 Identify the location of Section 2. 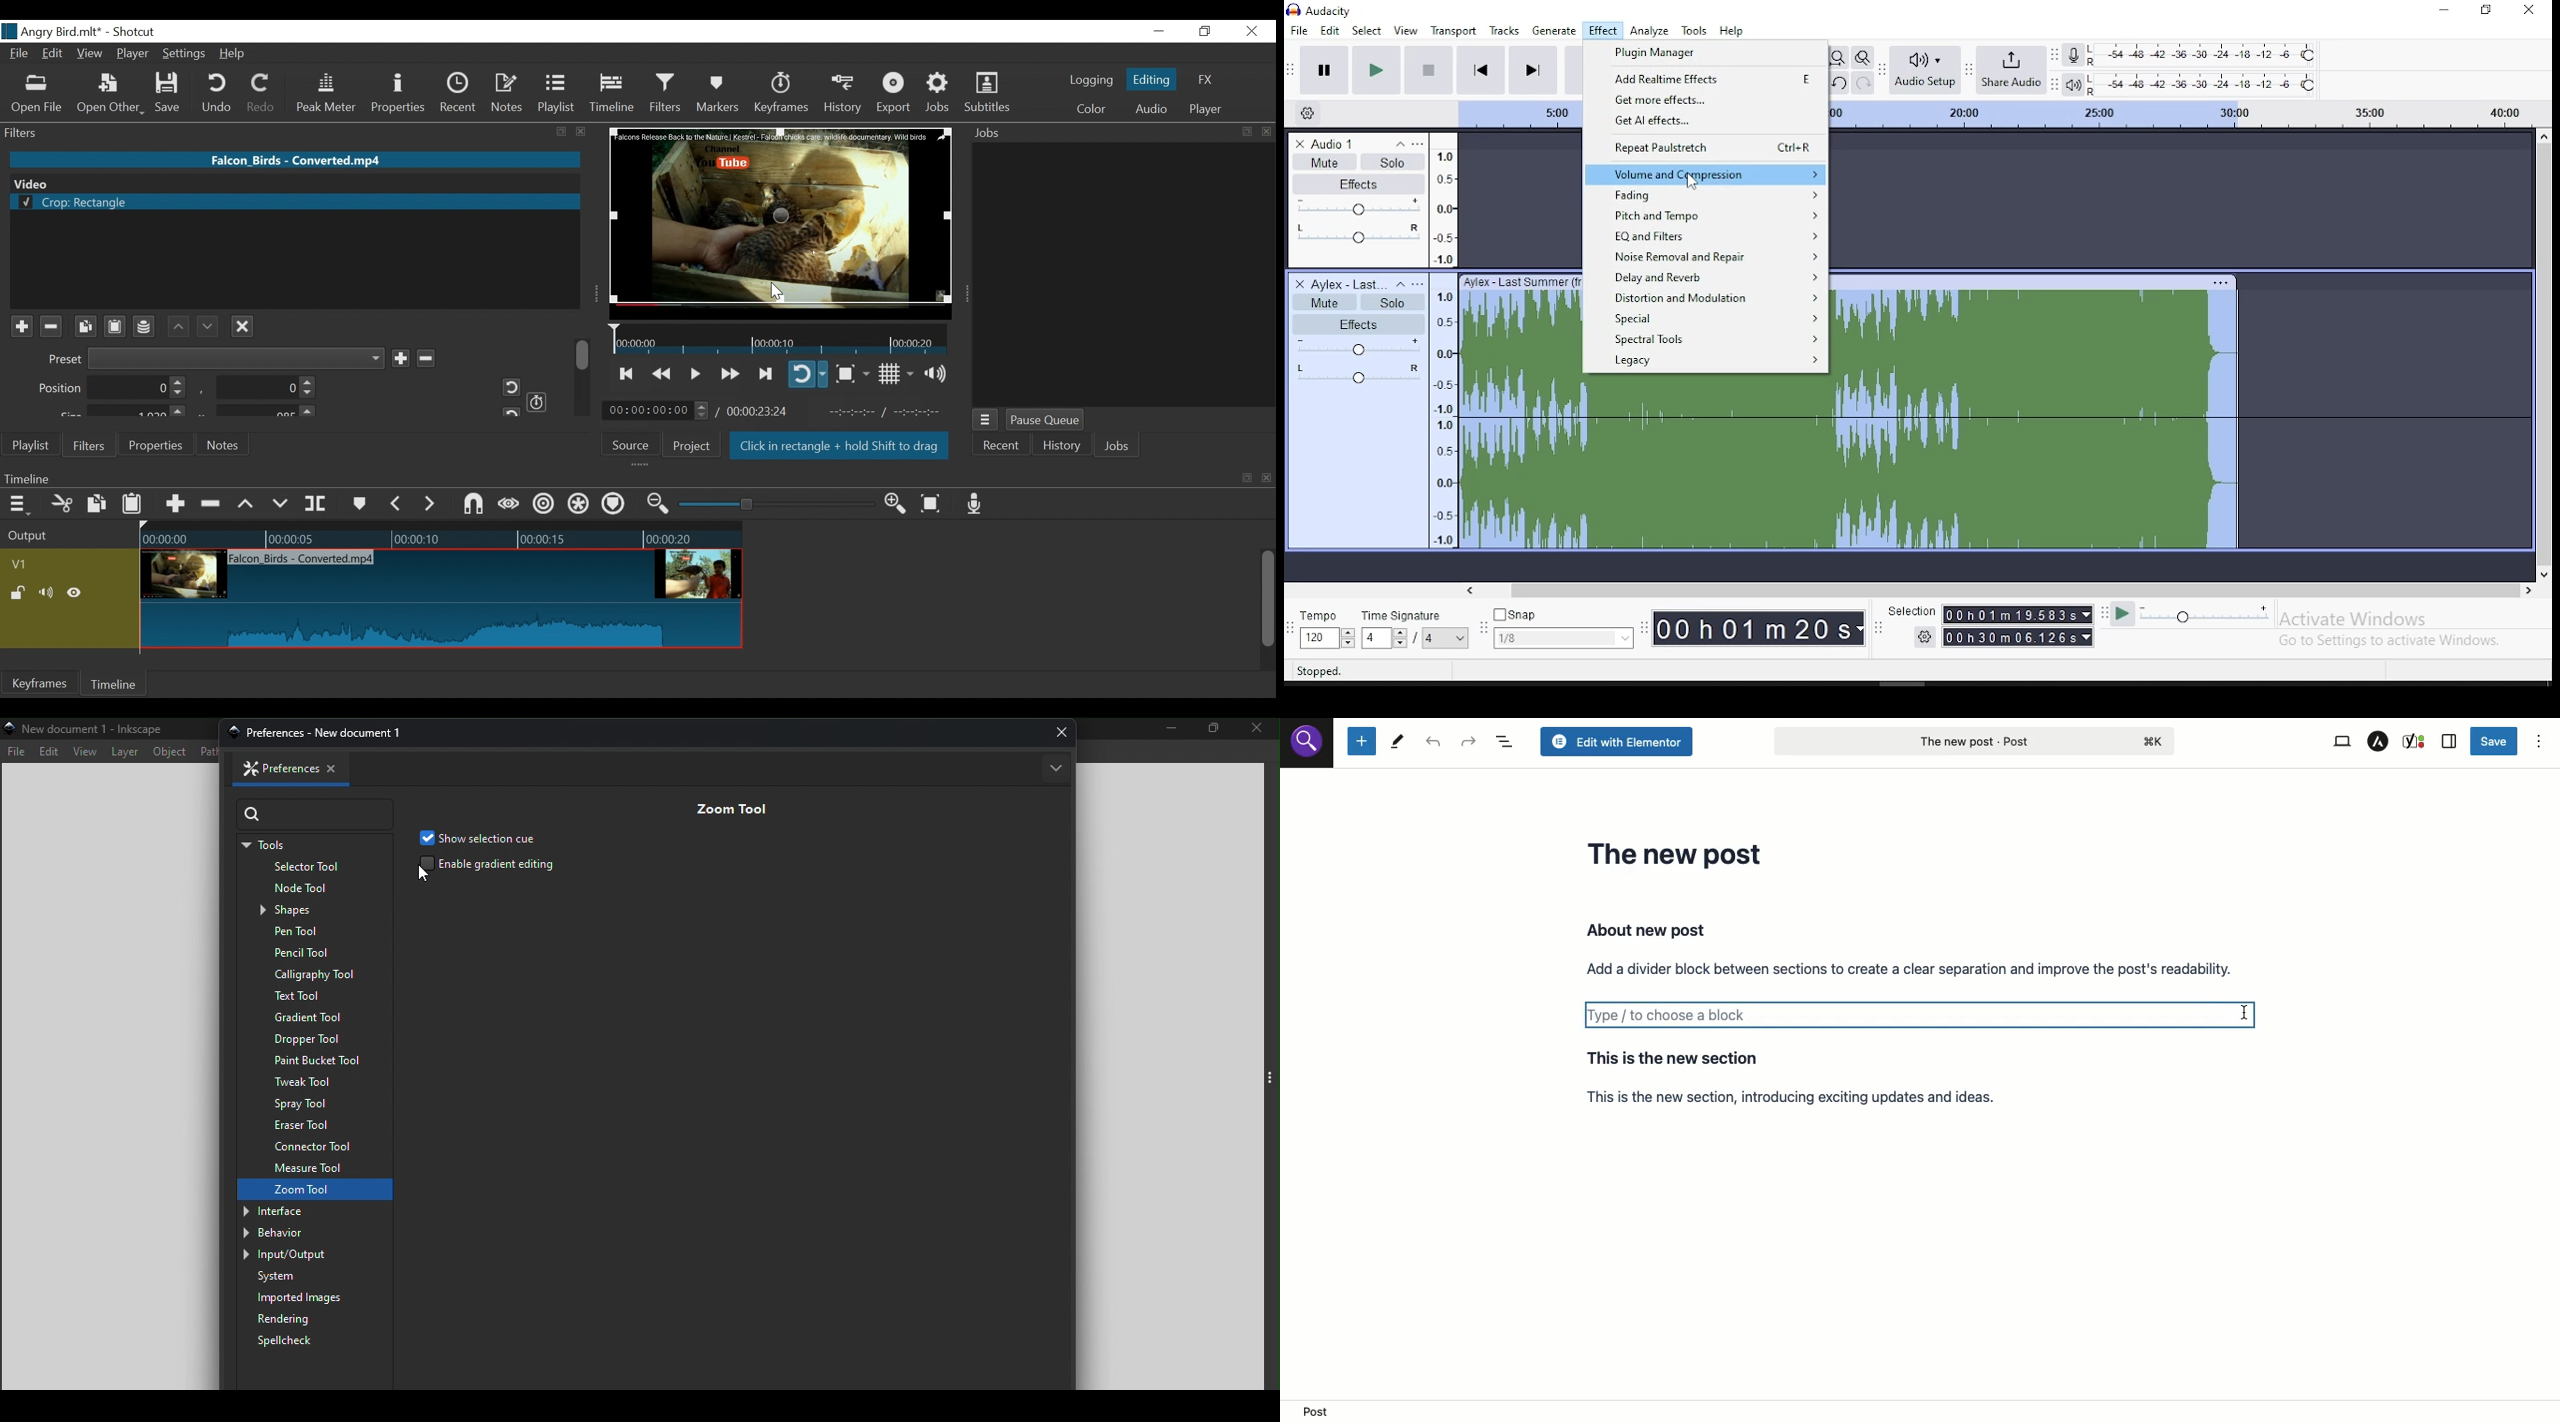
(1815, 1077).